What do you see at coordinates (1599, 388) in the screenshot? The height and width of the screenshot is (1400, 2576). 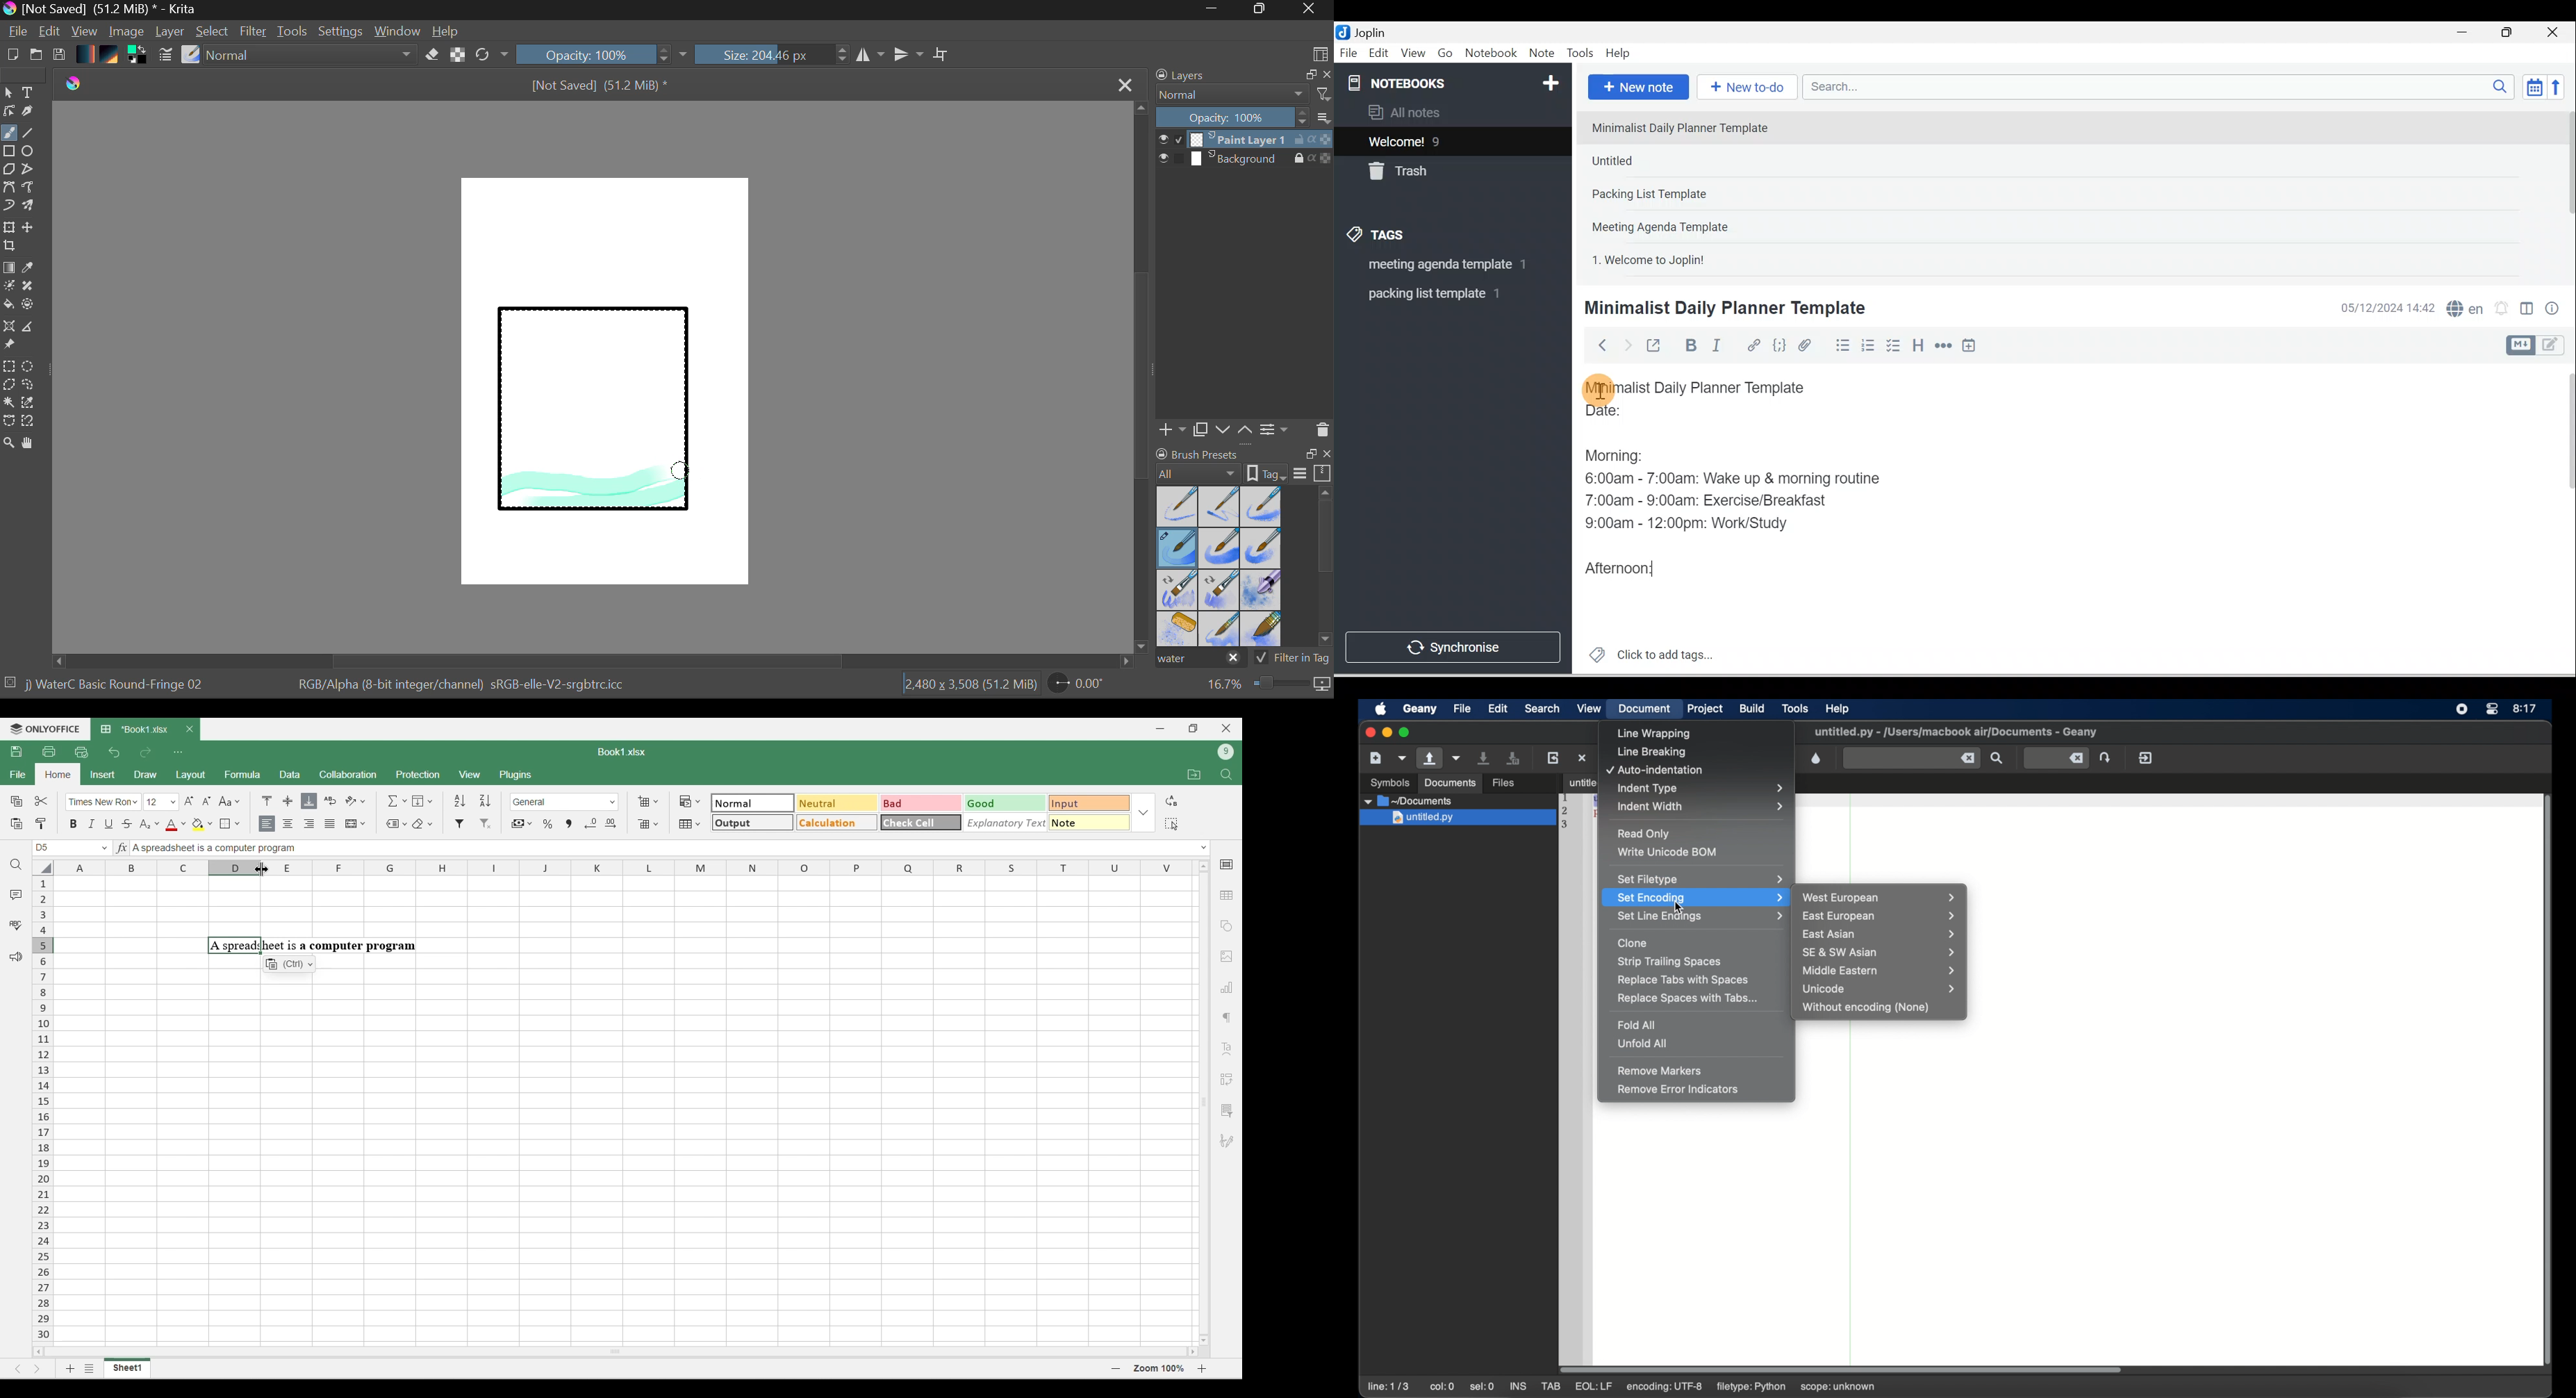 I see `Cursor` at bounding box center [1599, 388].